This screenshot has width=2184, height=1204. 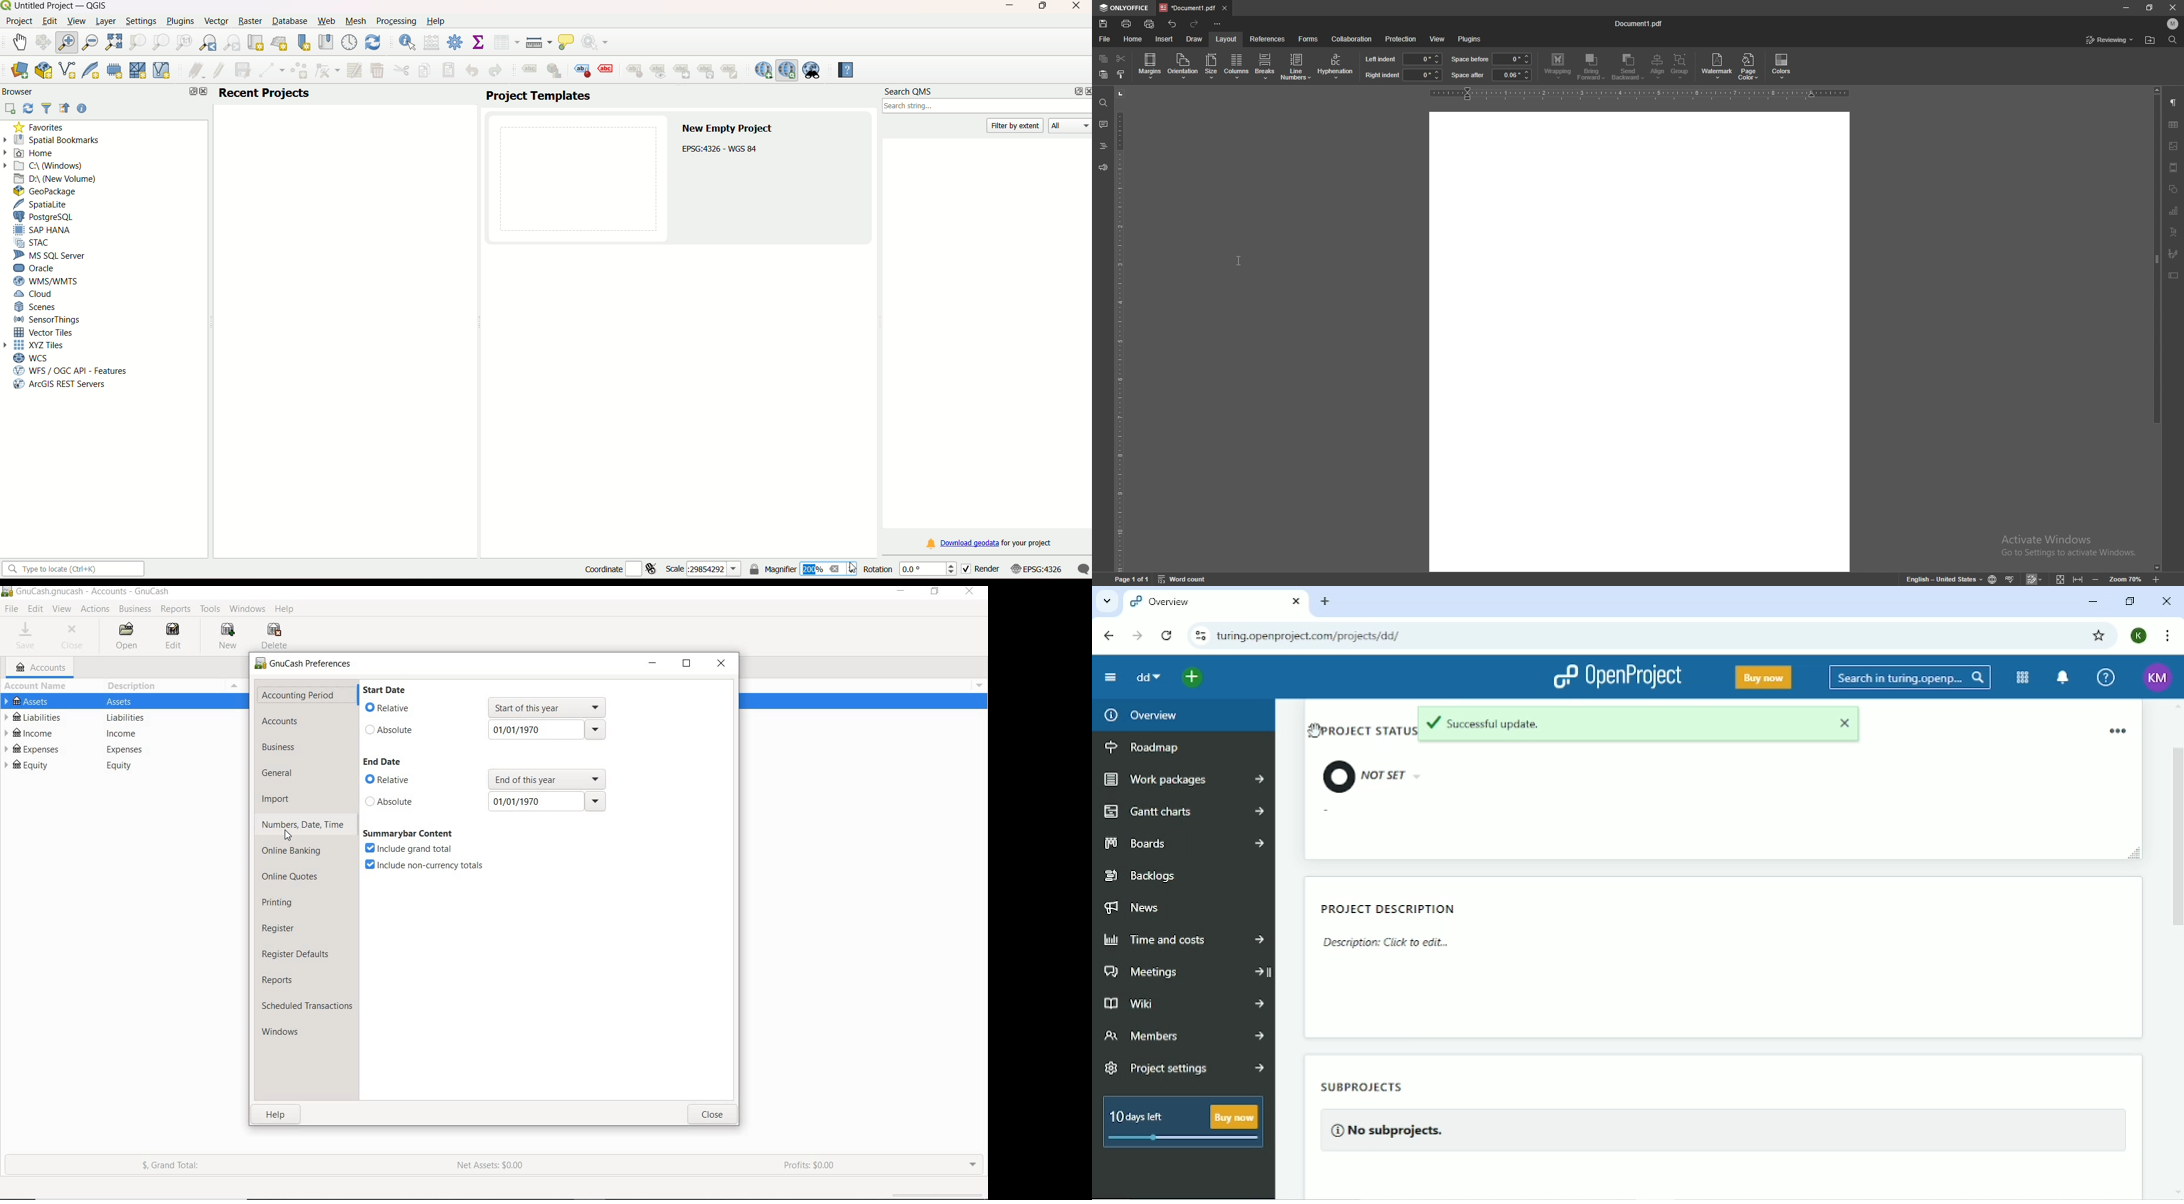 I want to click on EQUITY, so click(x=122, y=767).